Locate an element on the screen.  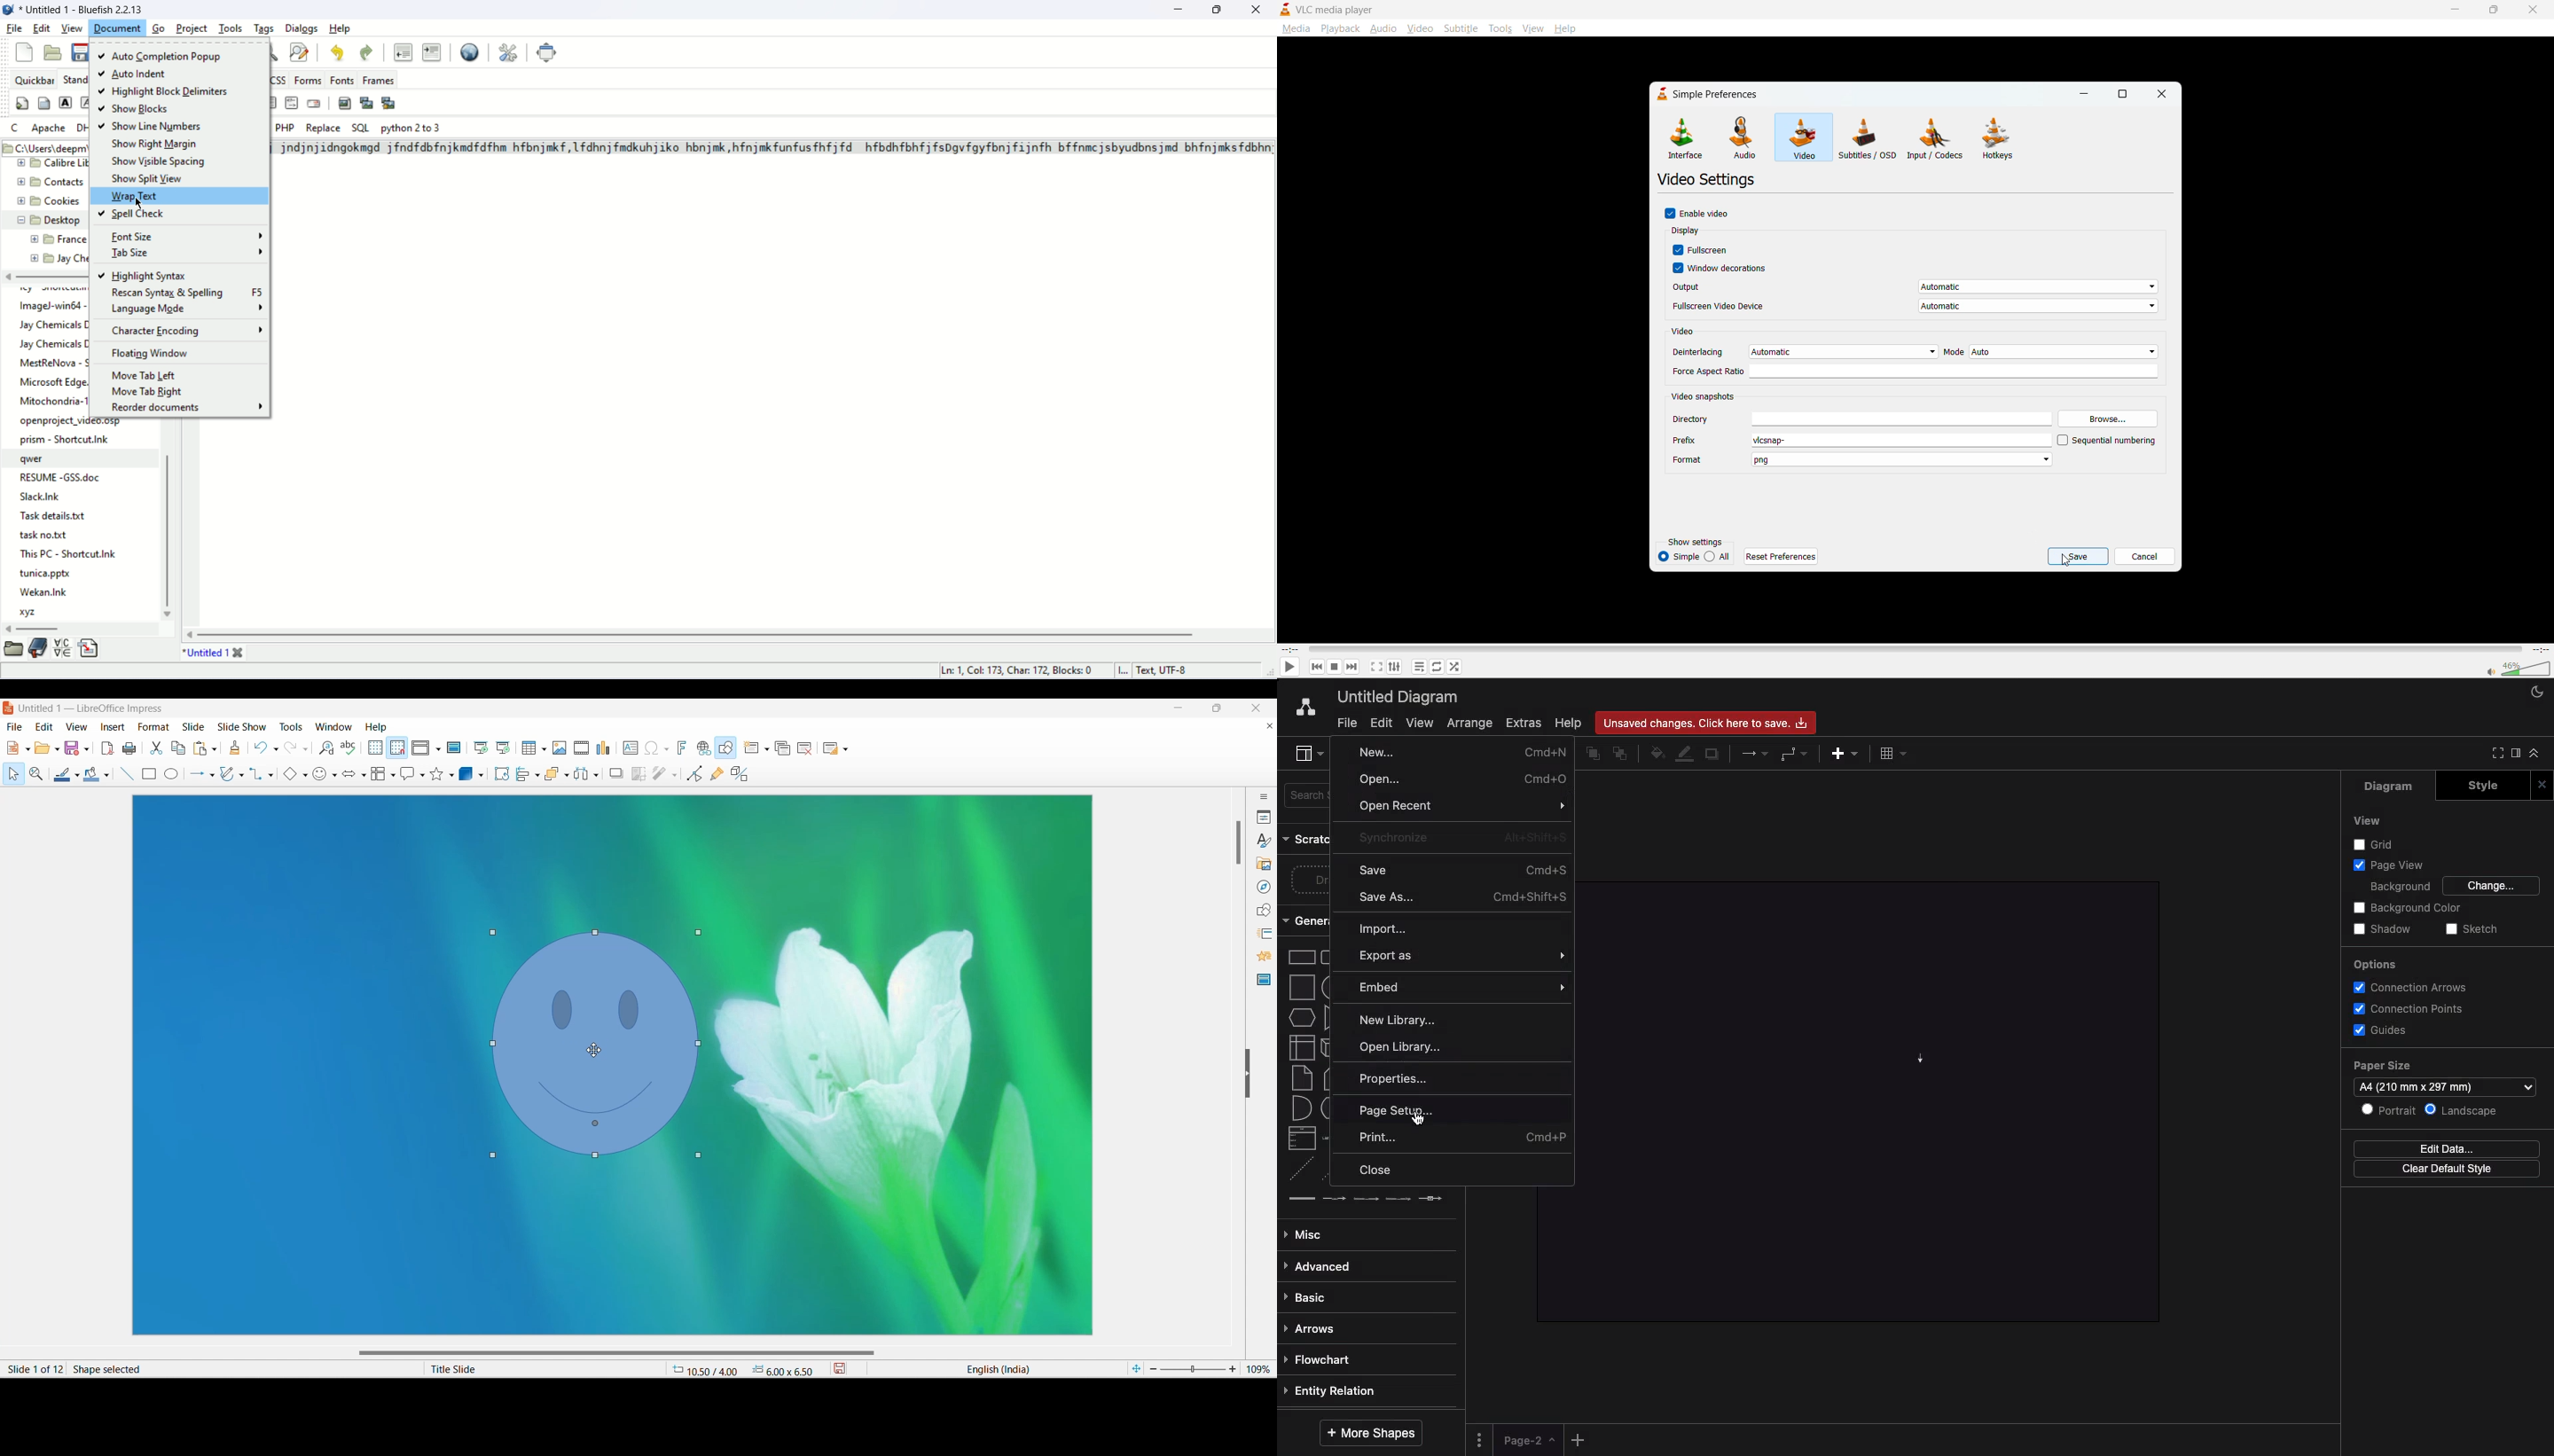
Tools is located at coordinates (291, 726).